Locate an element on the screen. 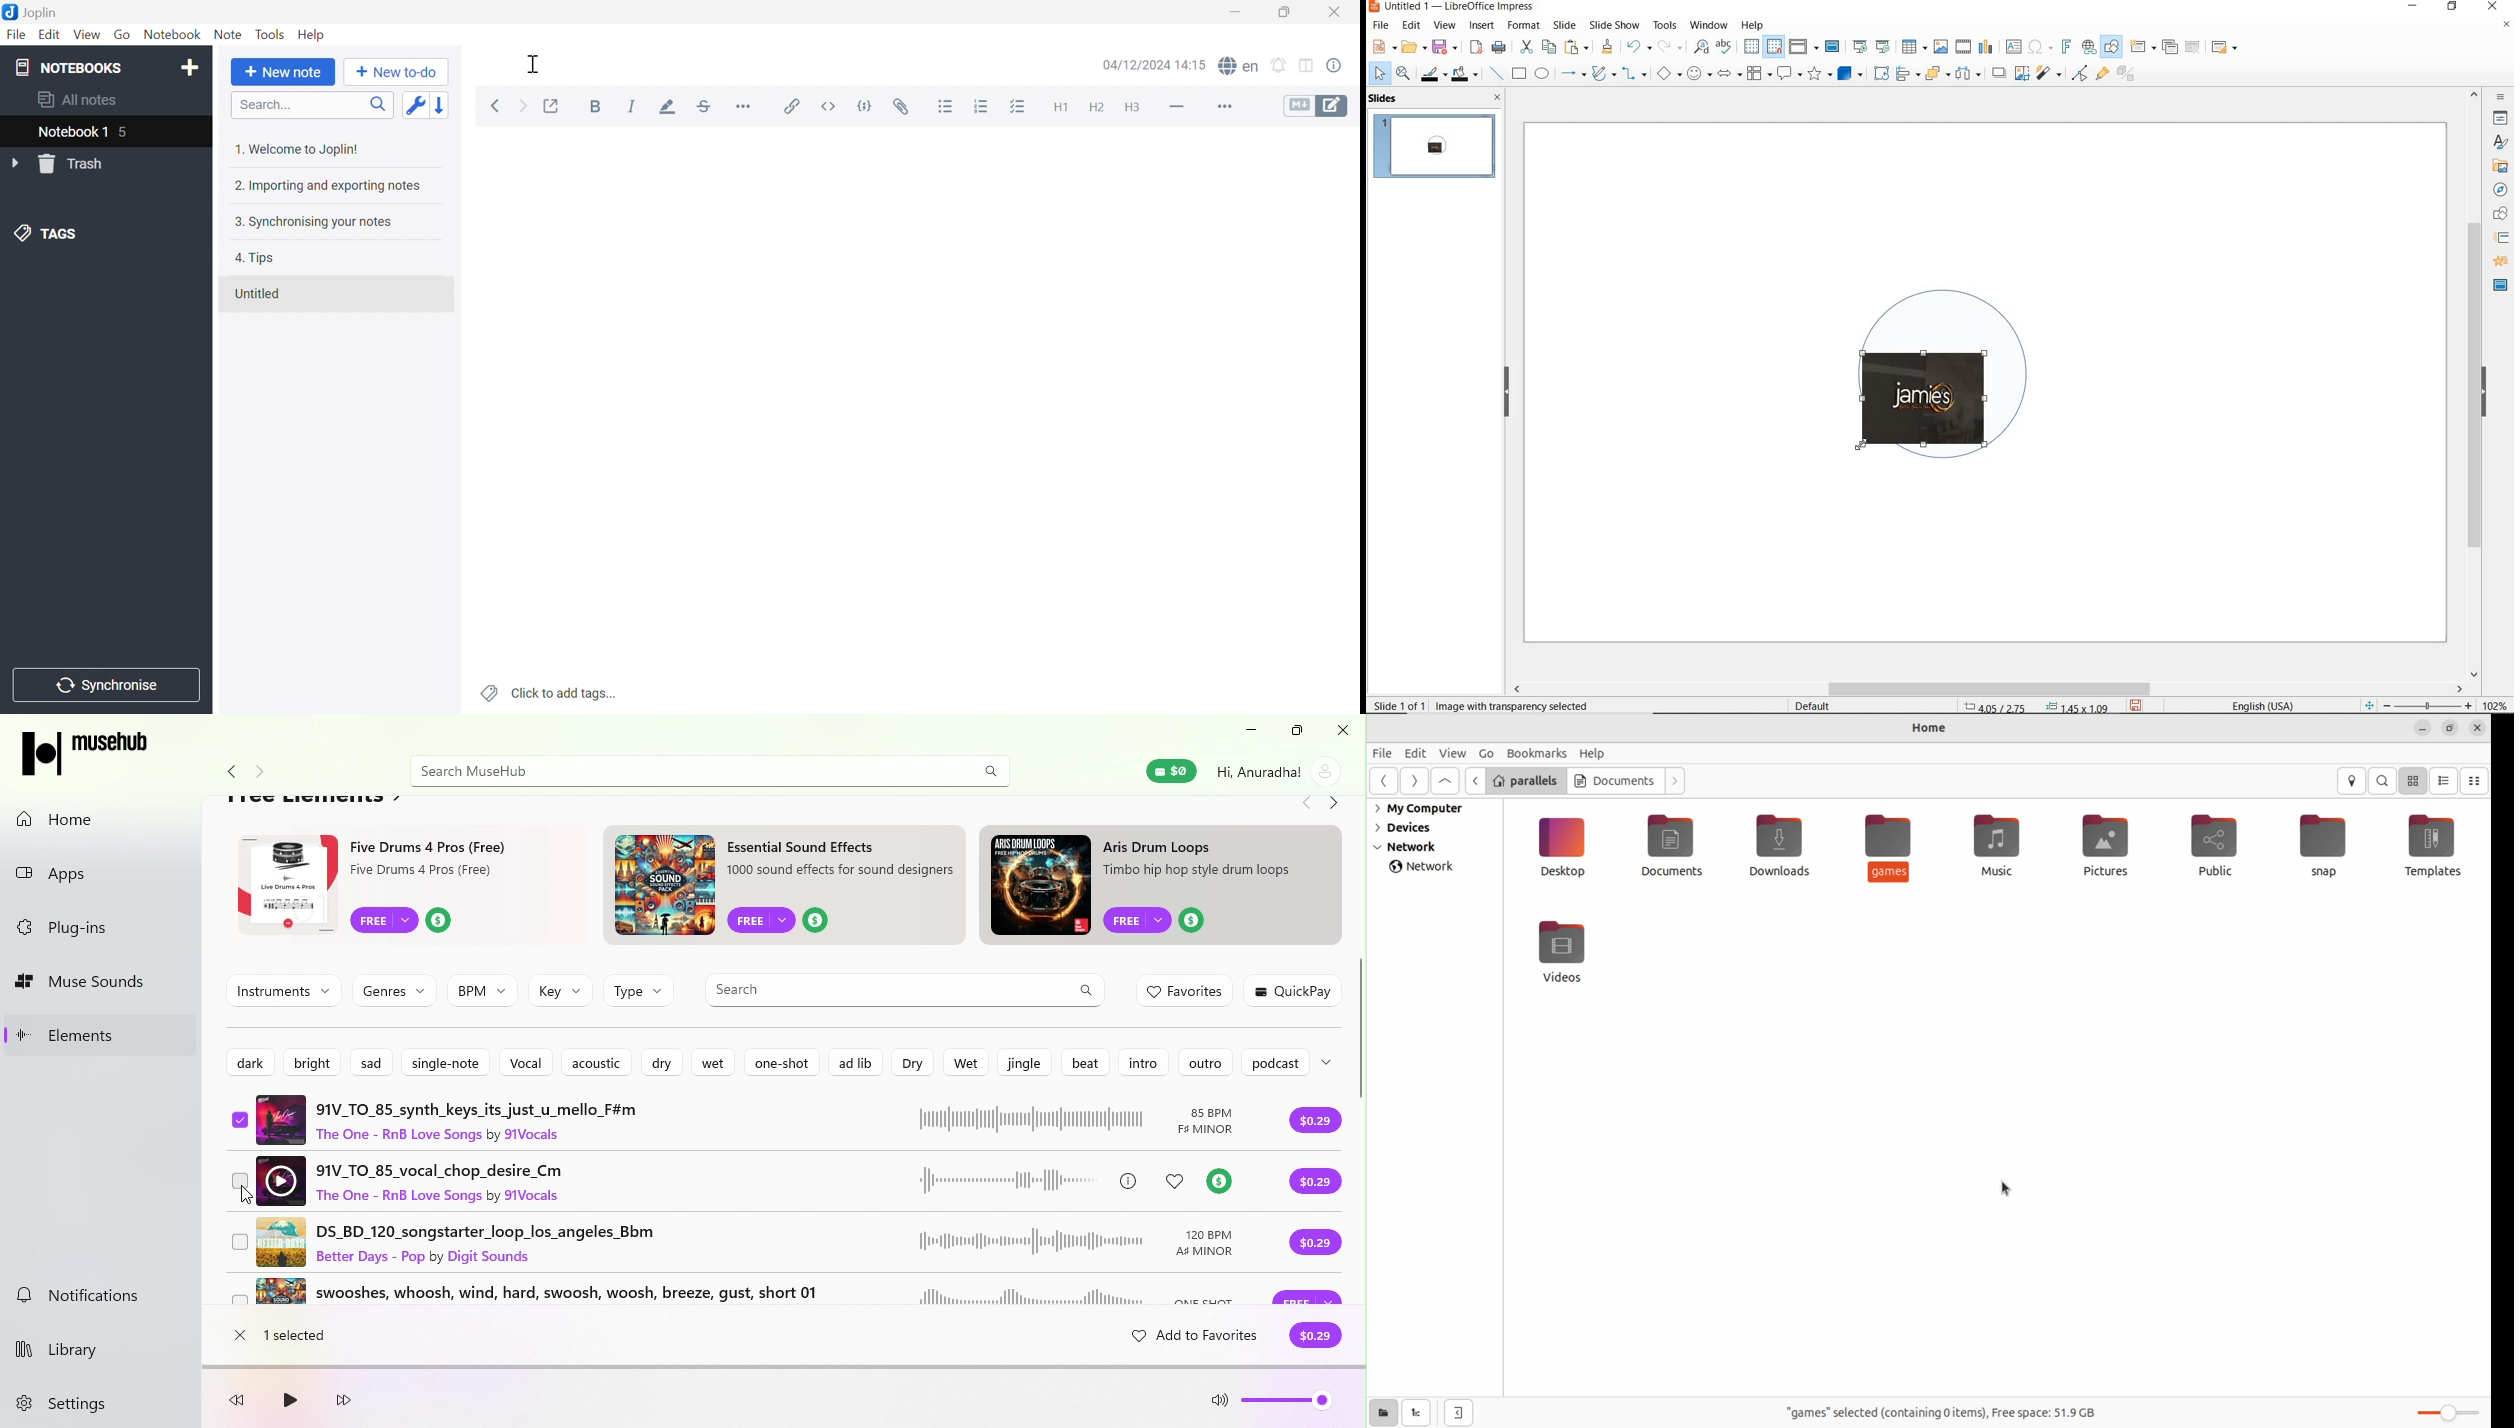 The height and width of the screenshot is (1428, 2520). insert is located at coordinates (1482, 27).